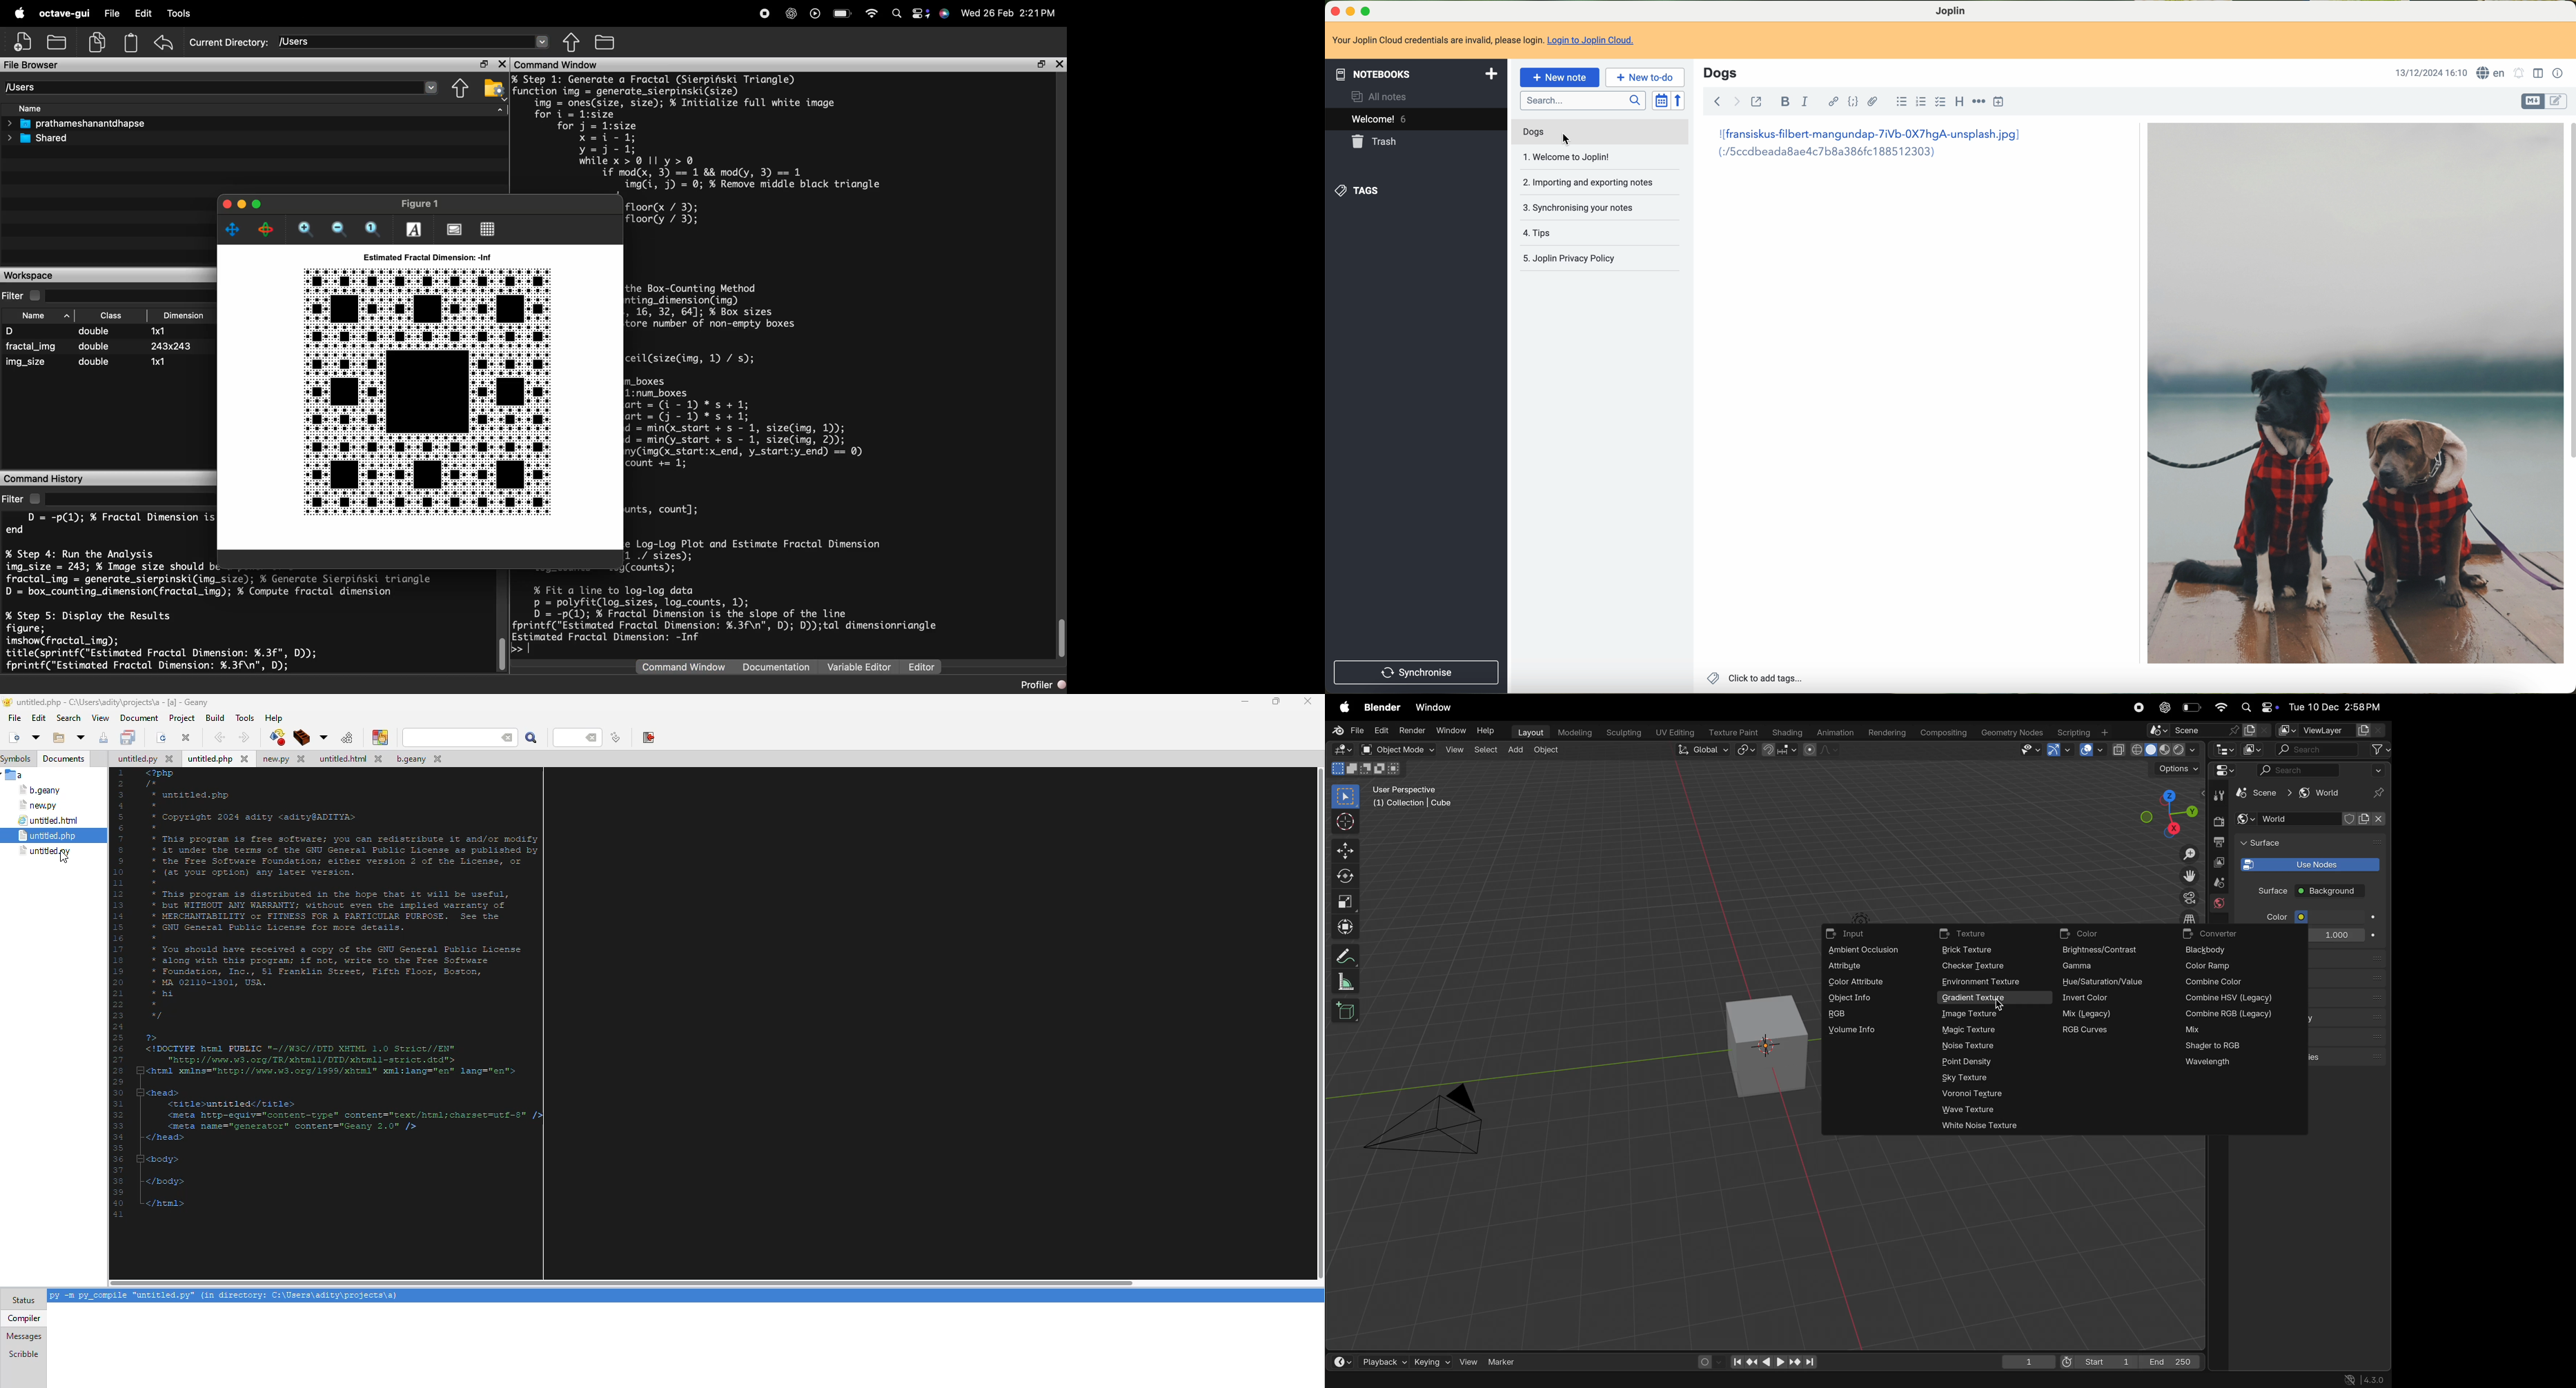 The height and width of the screenshot is (1400, 2576). Describe the element at coordinates (685, 669) in the screenshot. I see `Command Window` at that location.